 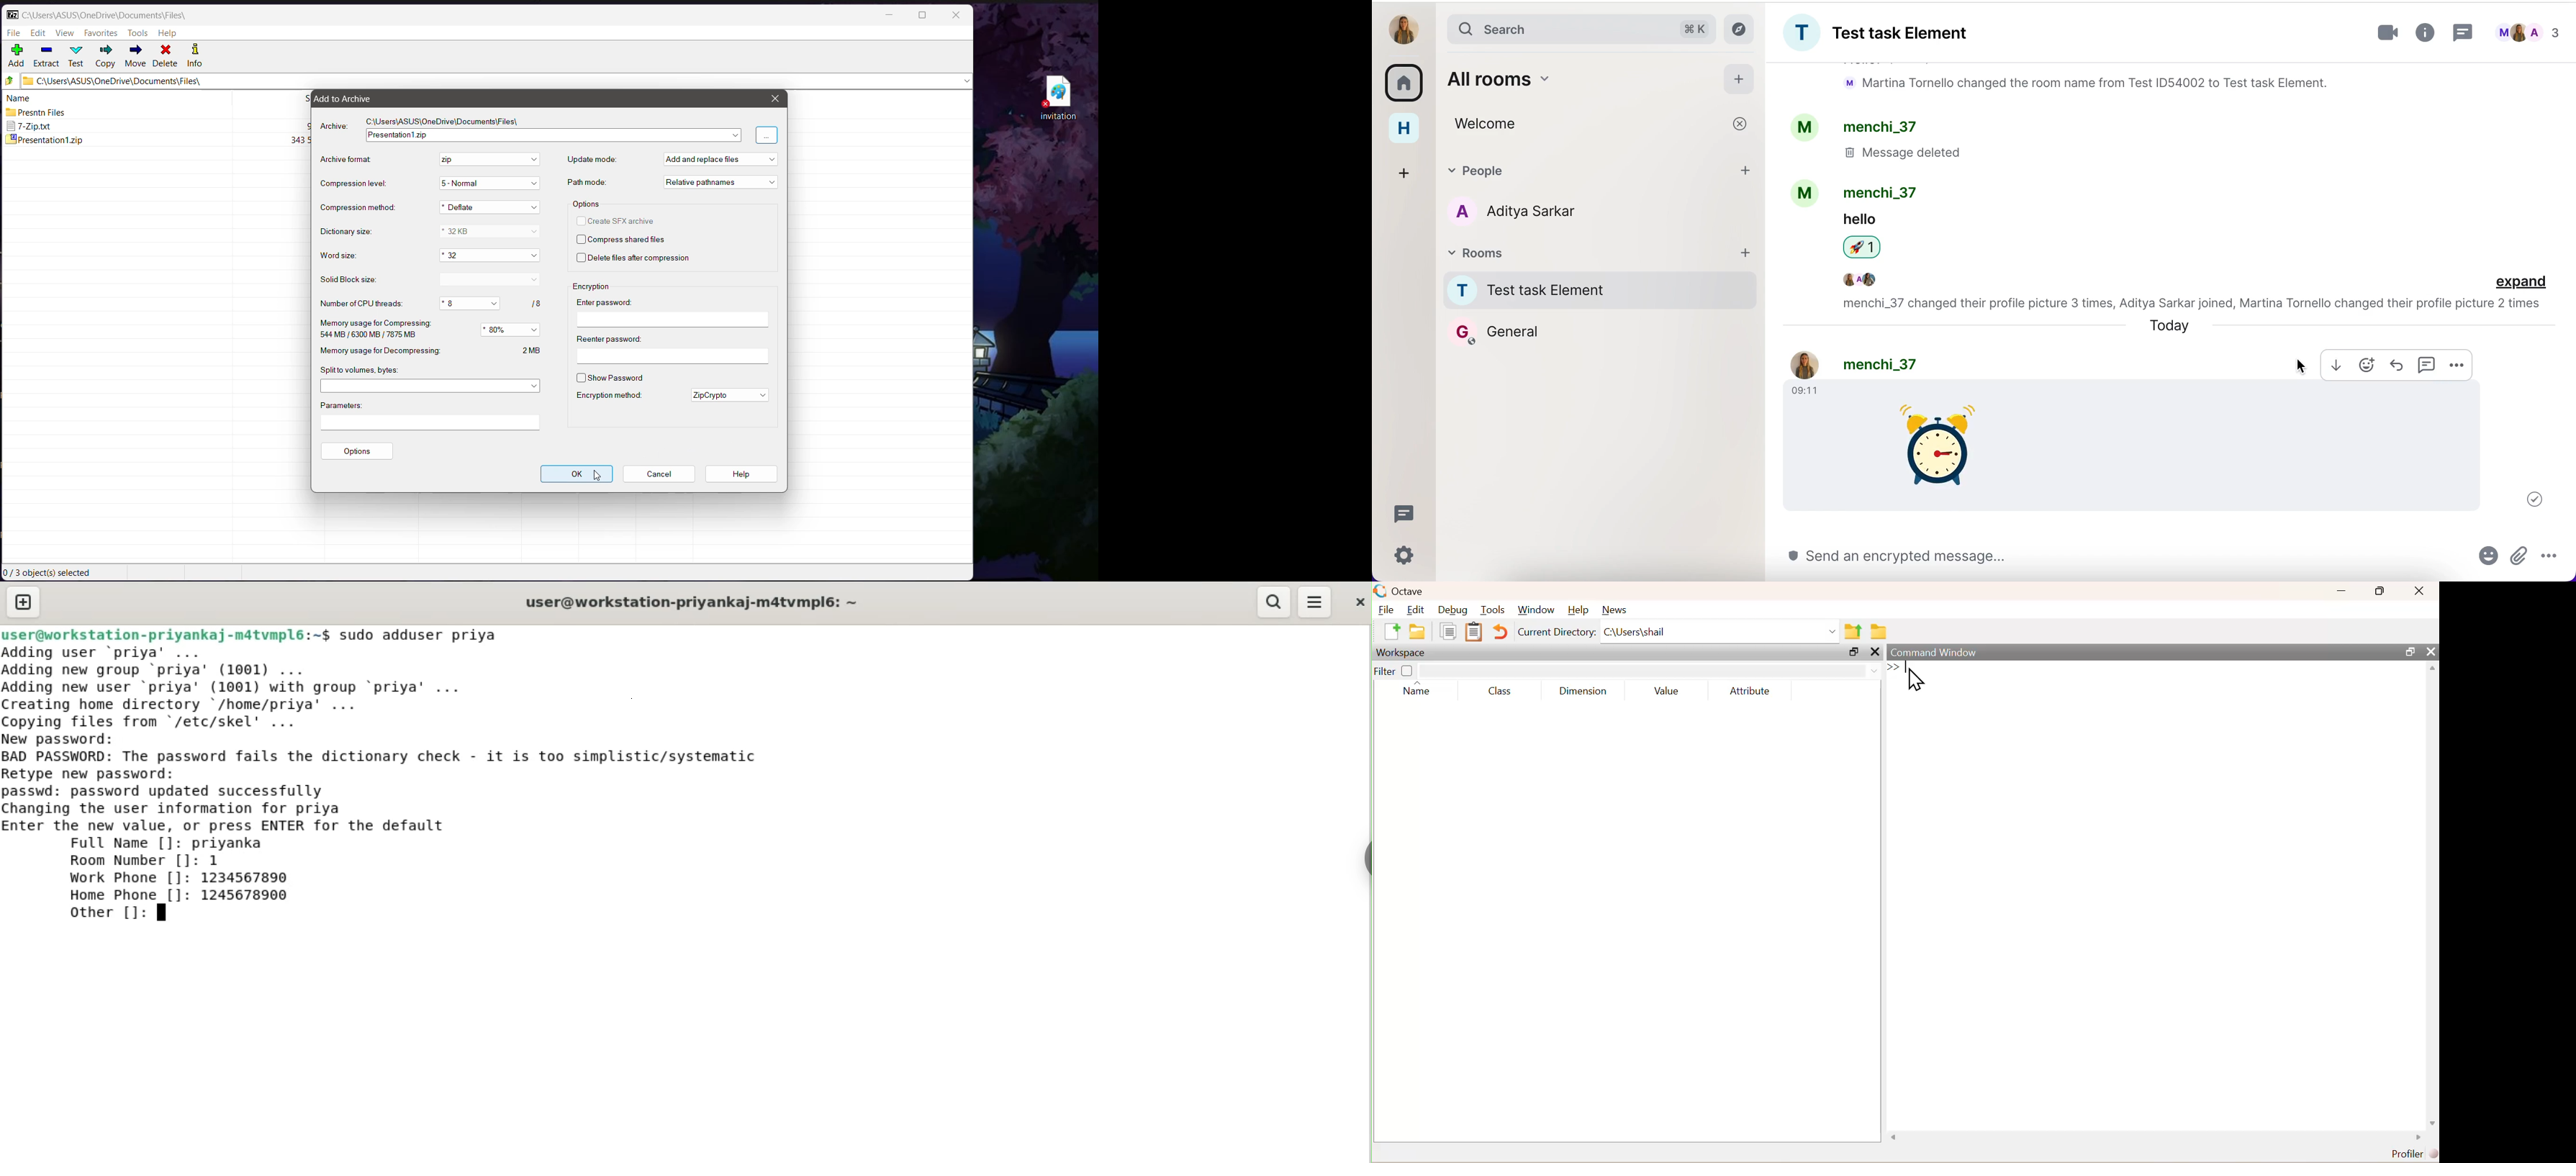 I want to click on Set the required encryption method for the file, so click(x=730, y=394).